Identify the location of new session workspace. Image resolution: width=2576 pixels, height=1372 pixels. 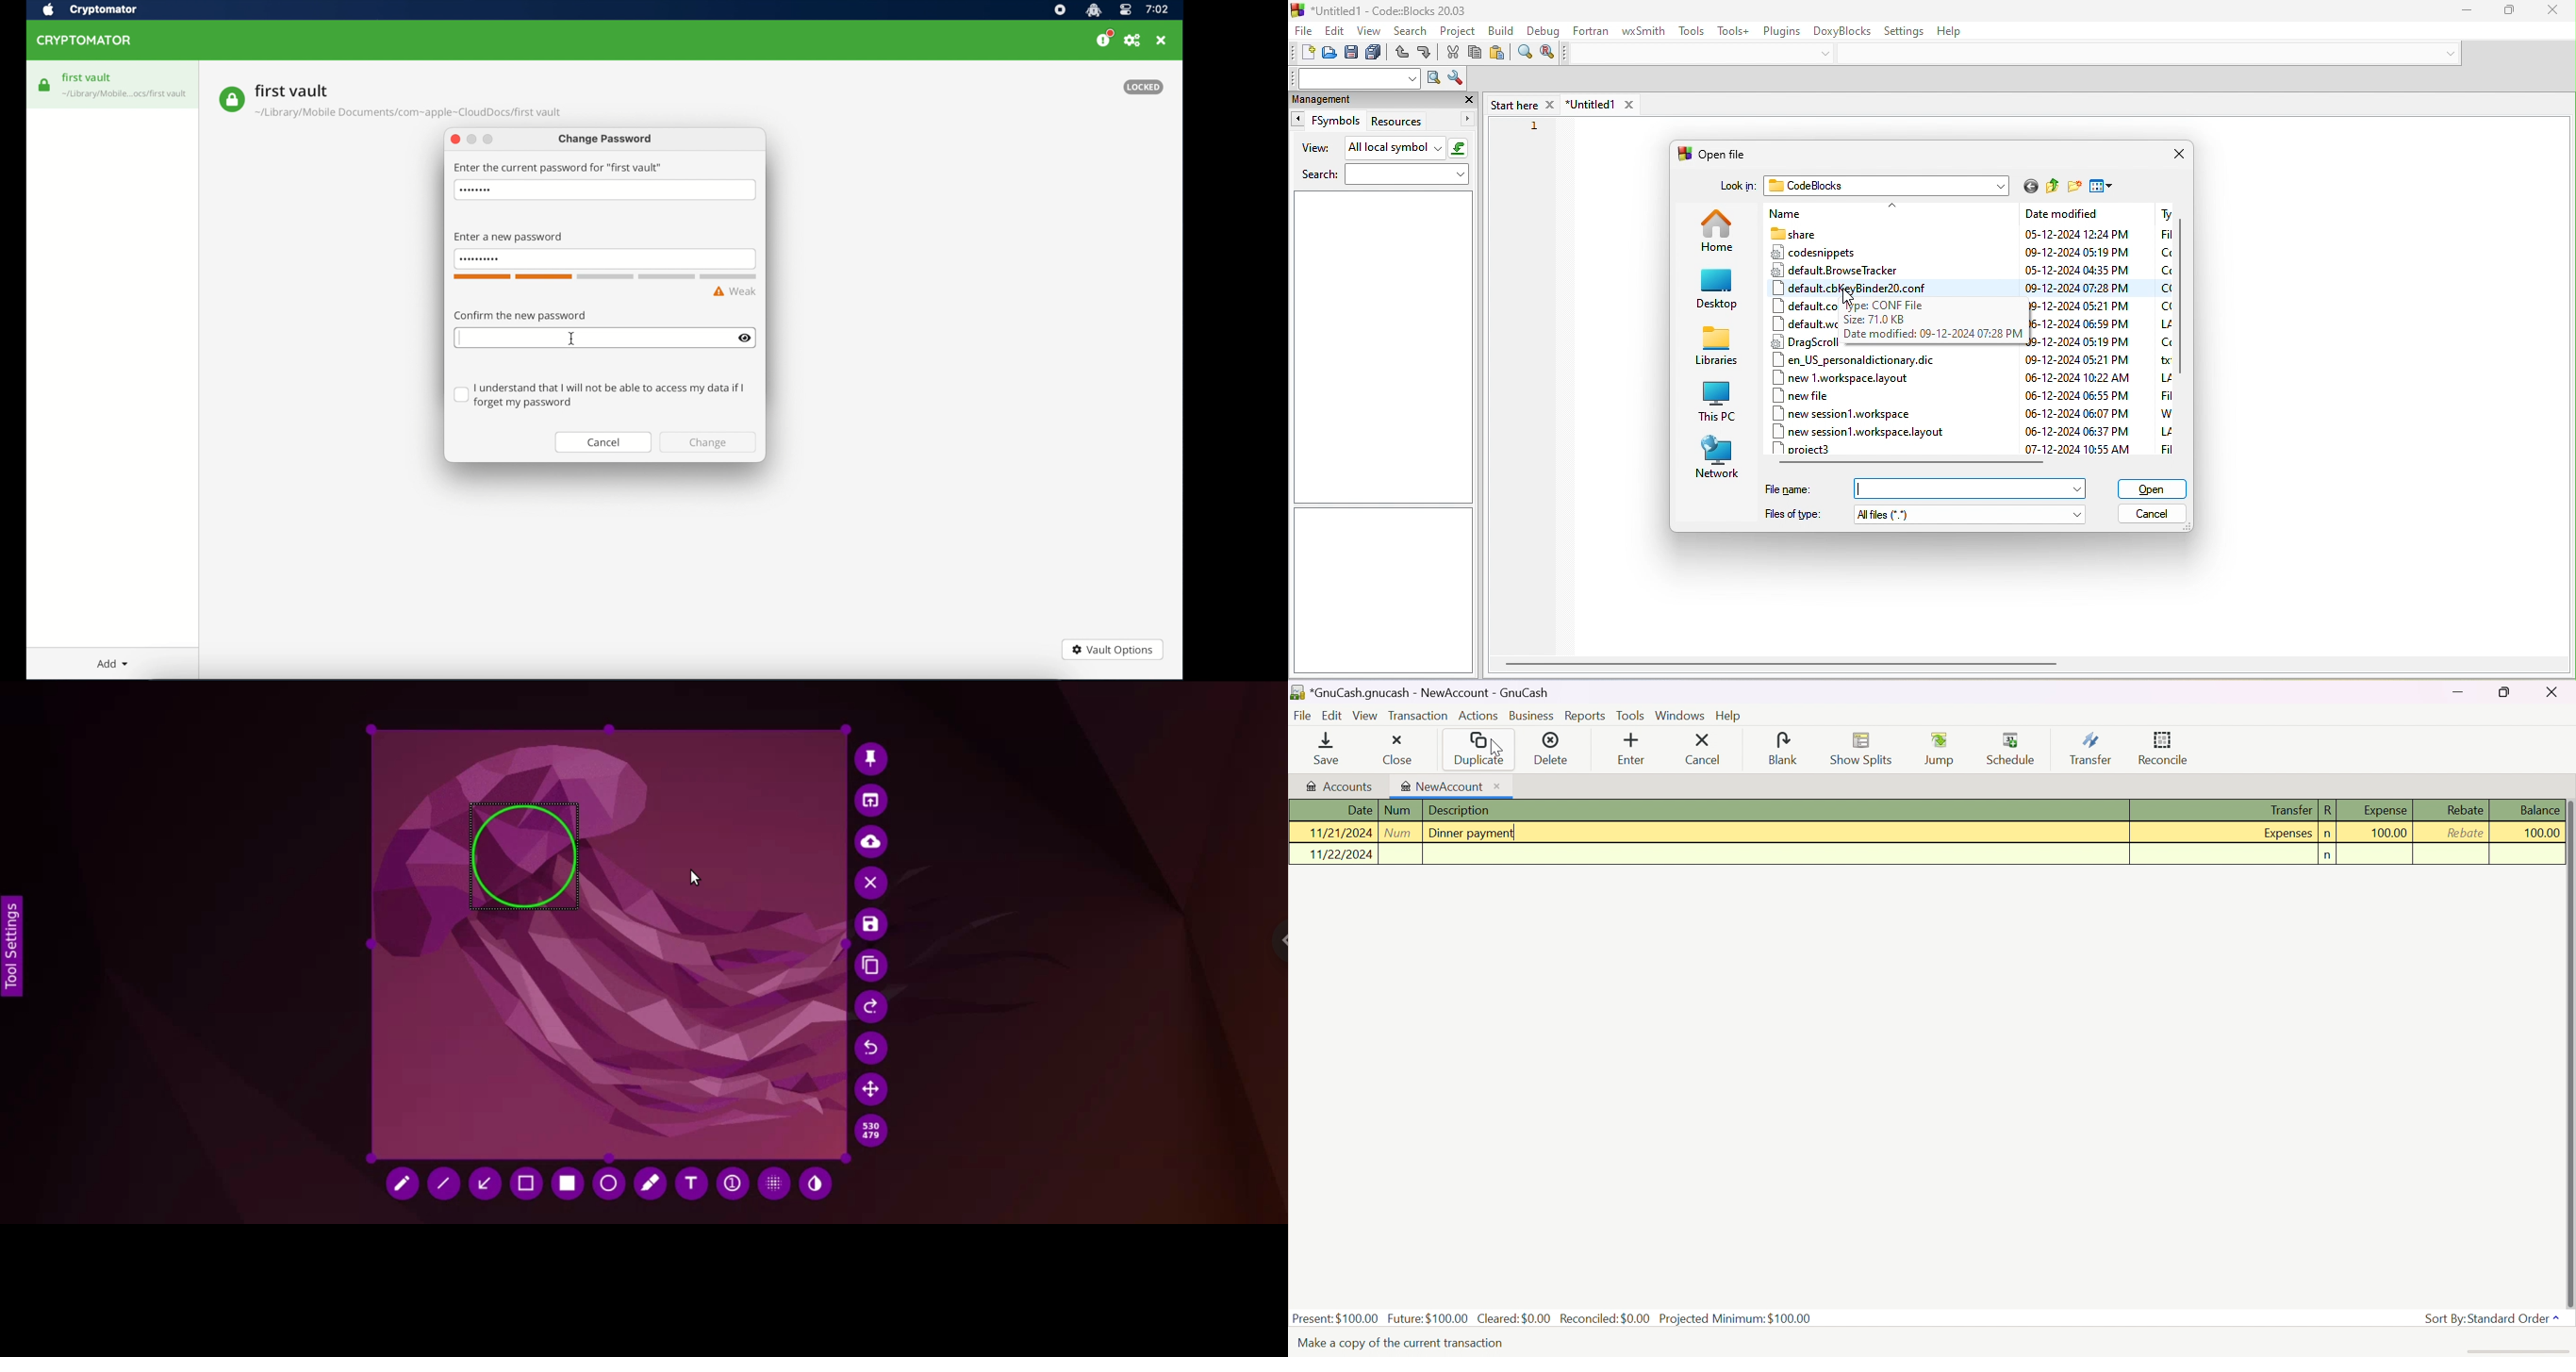
(1841, 413).